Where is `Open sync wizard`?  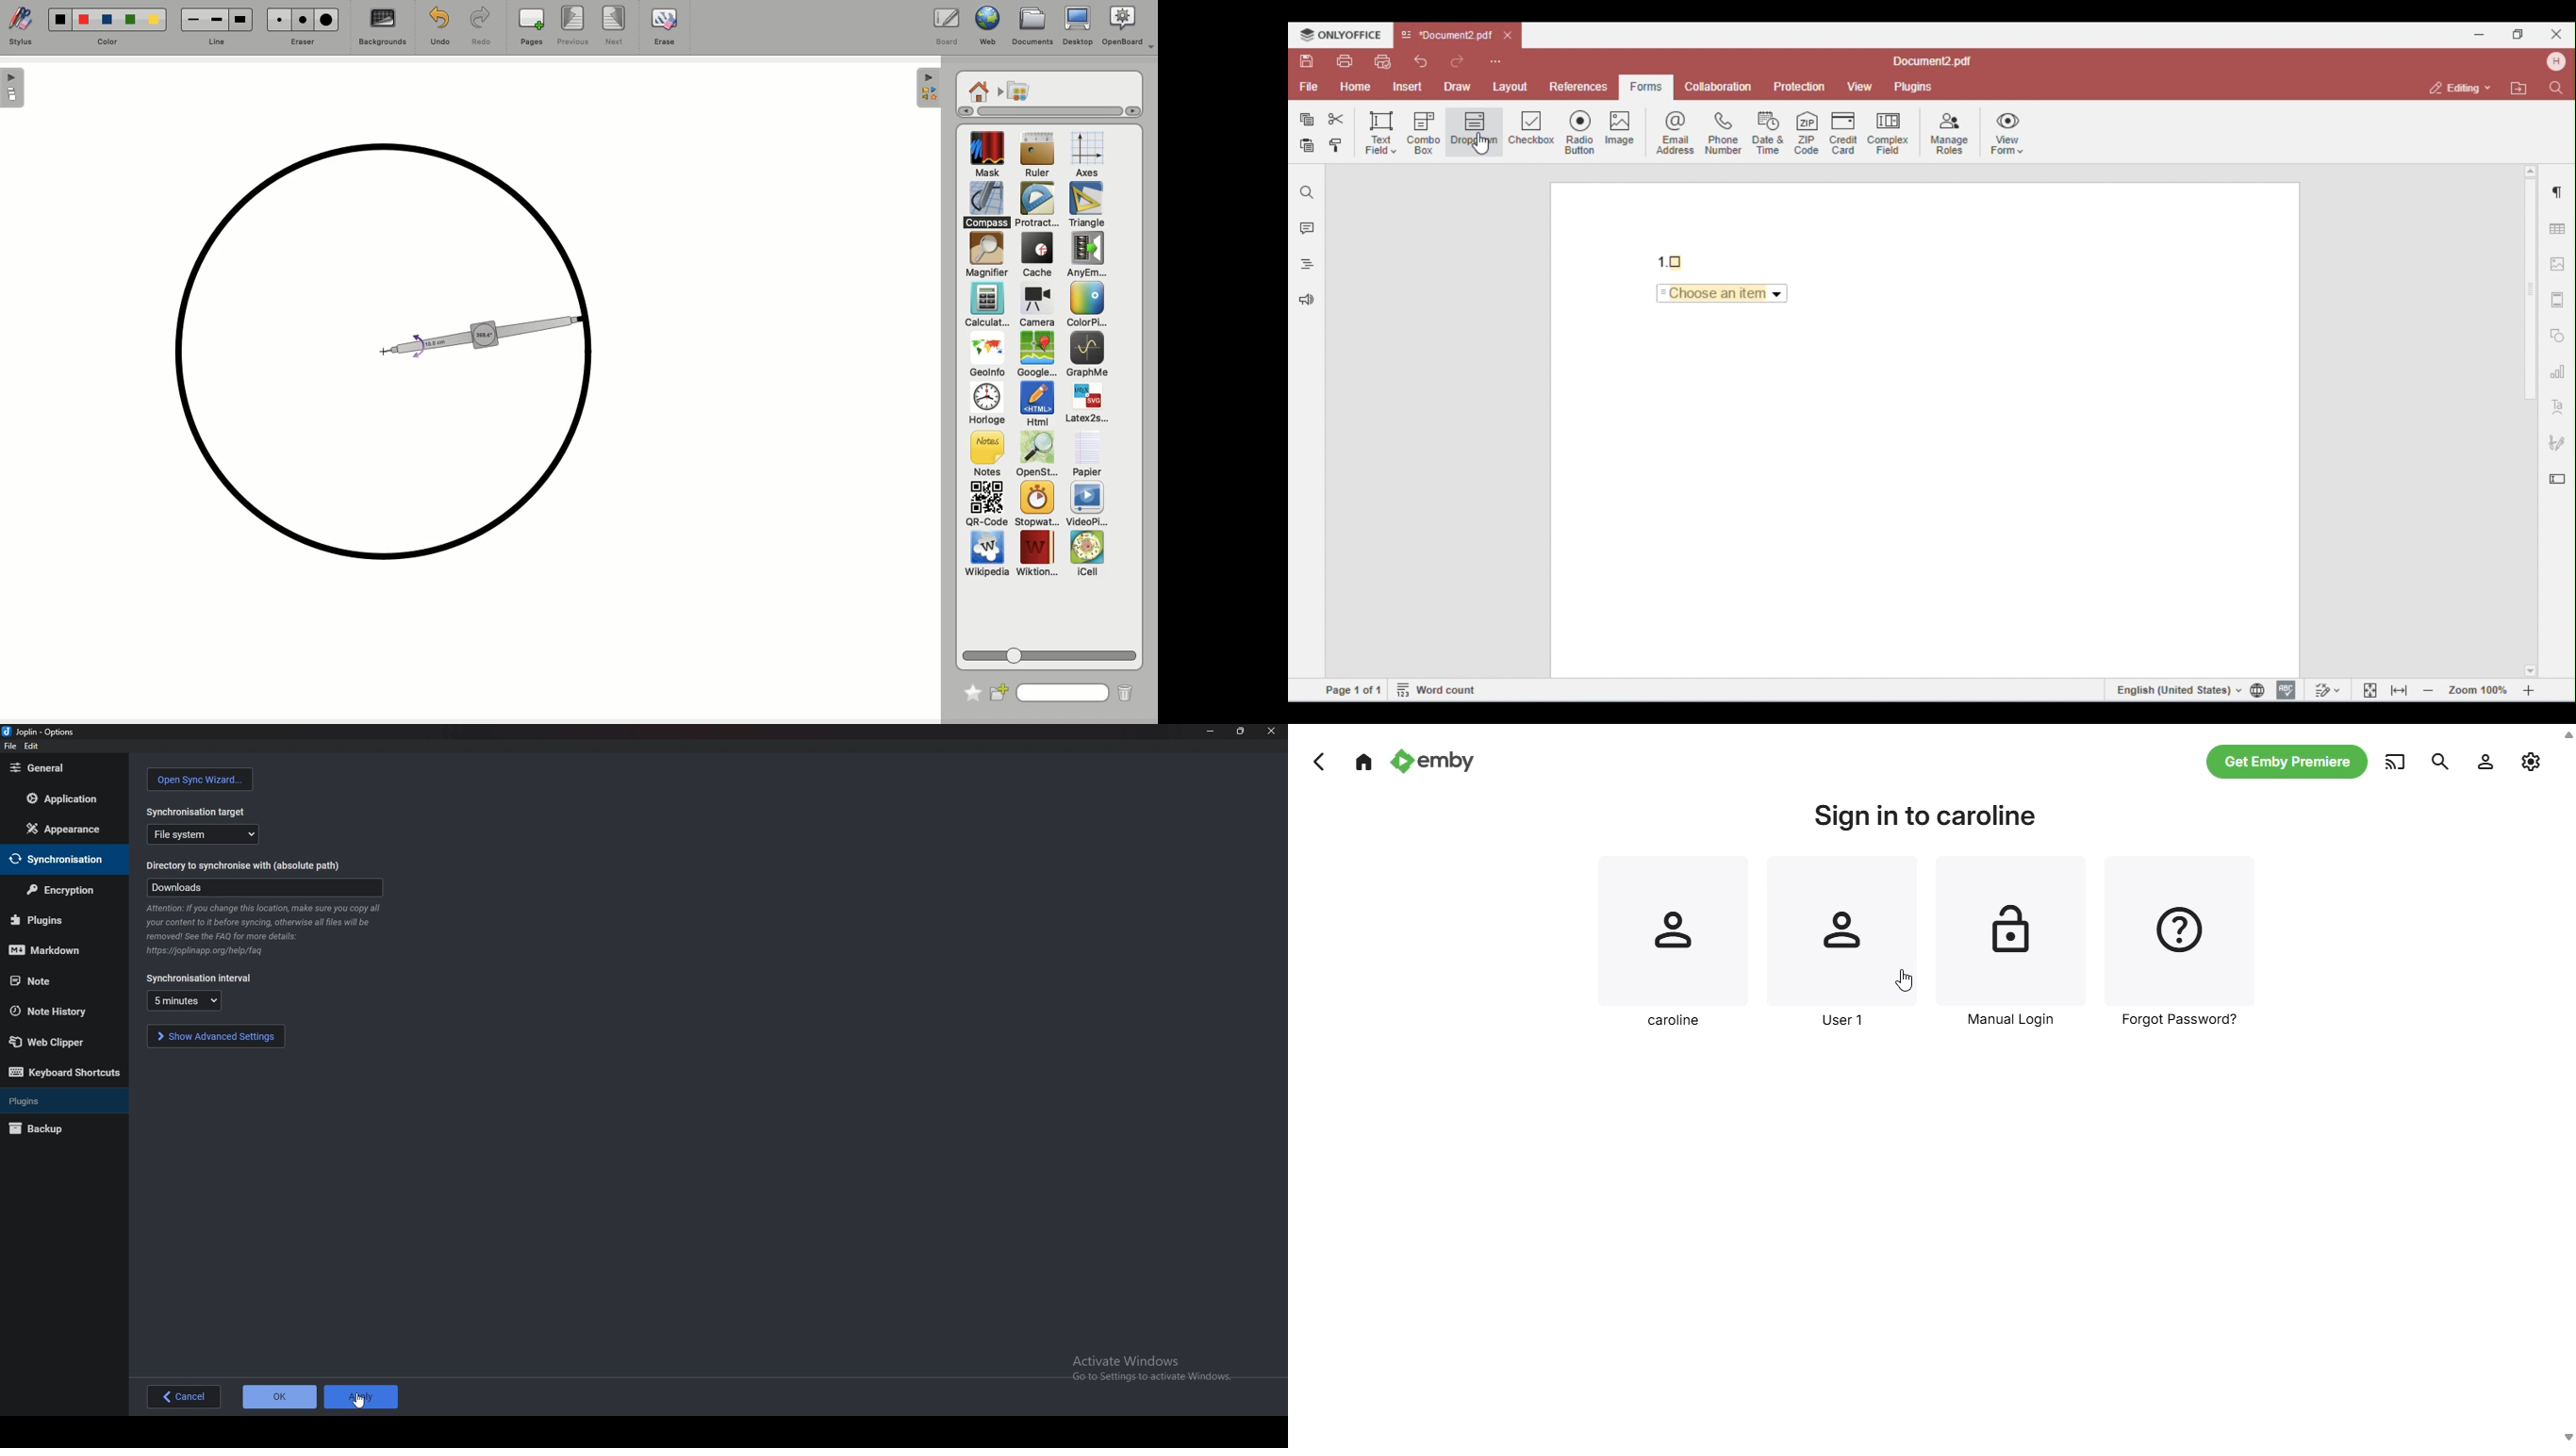 Open sync wizard is located at coordinates (201, 780).